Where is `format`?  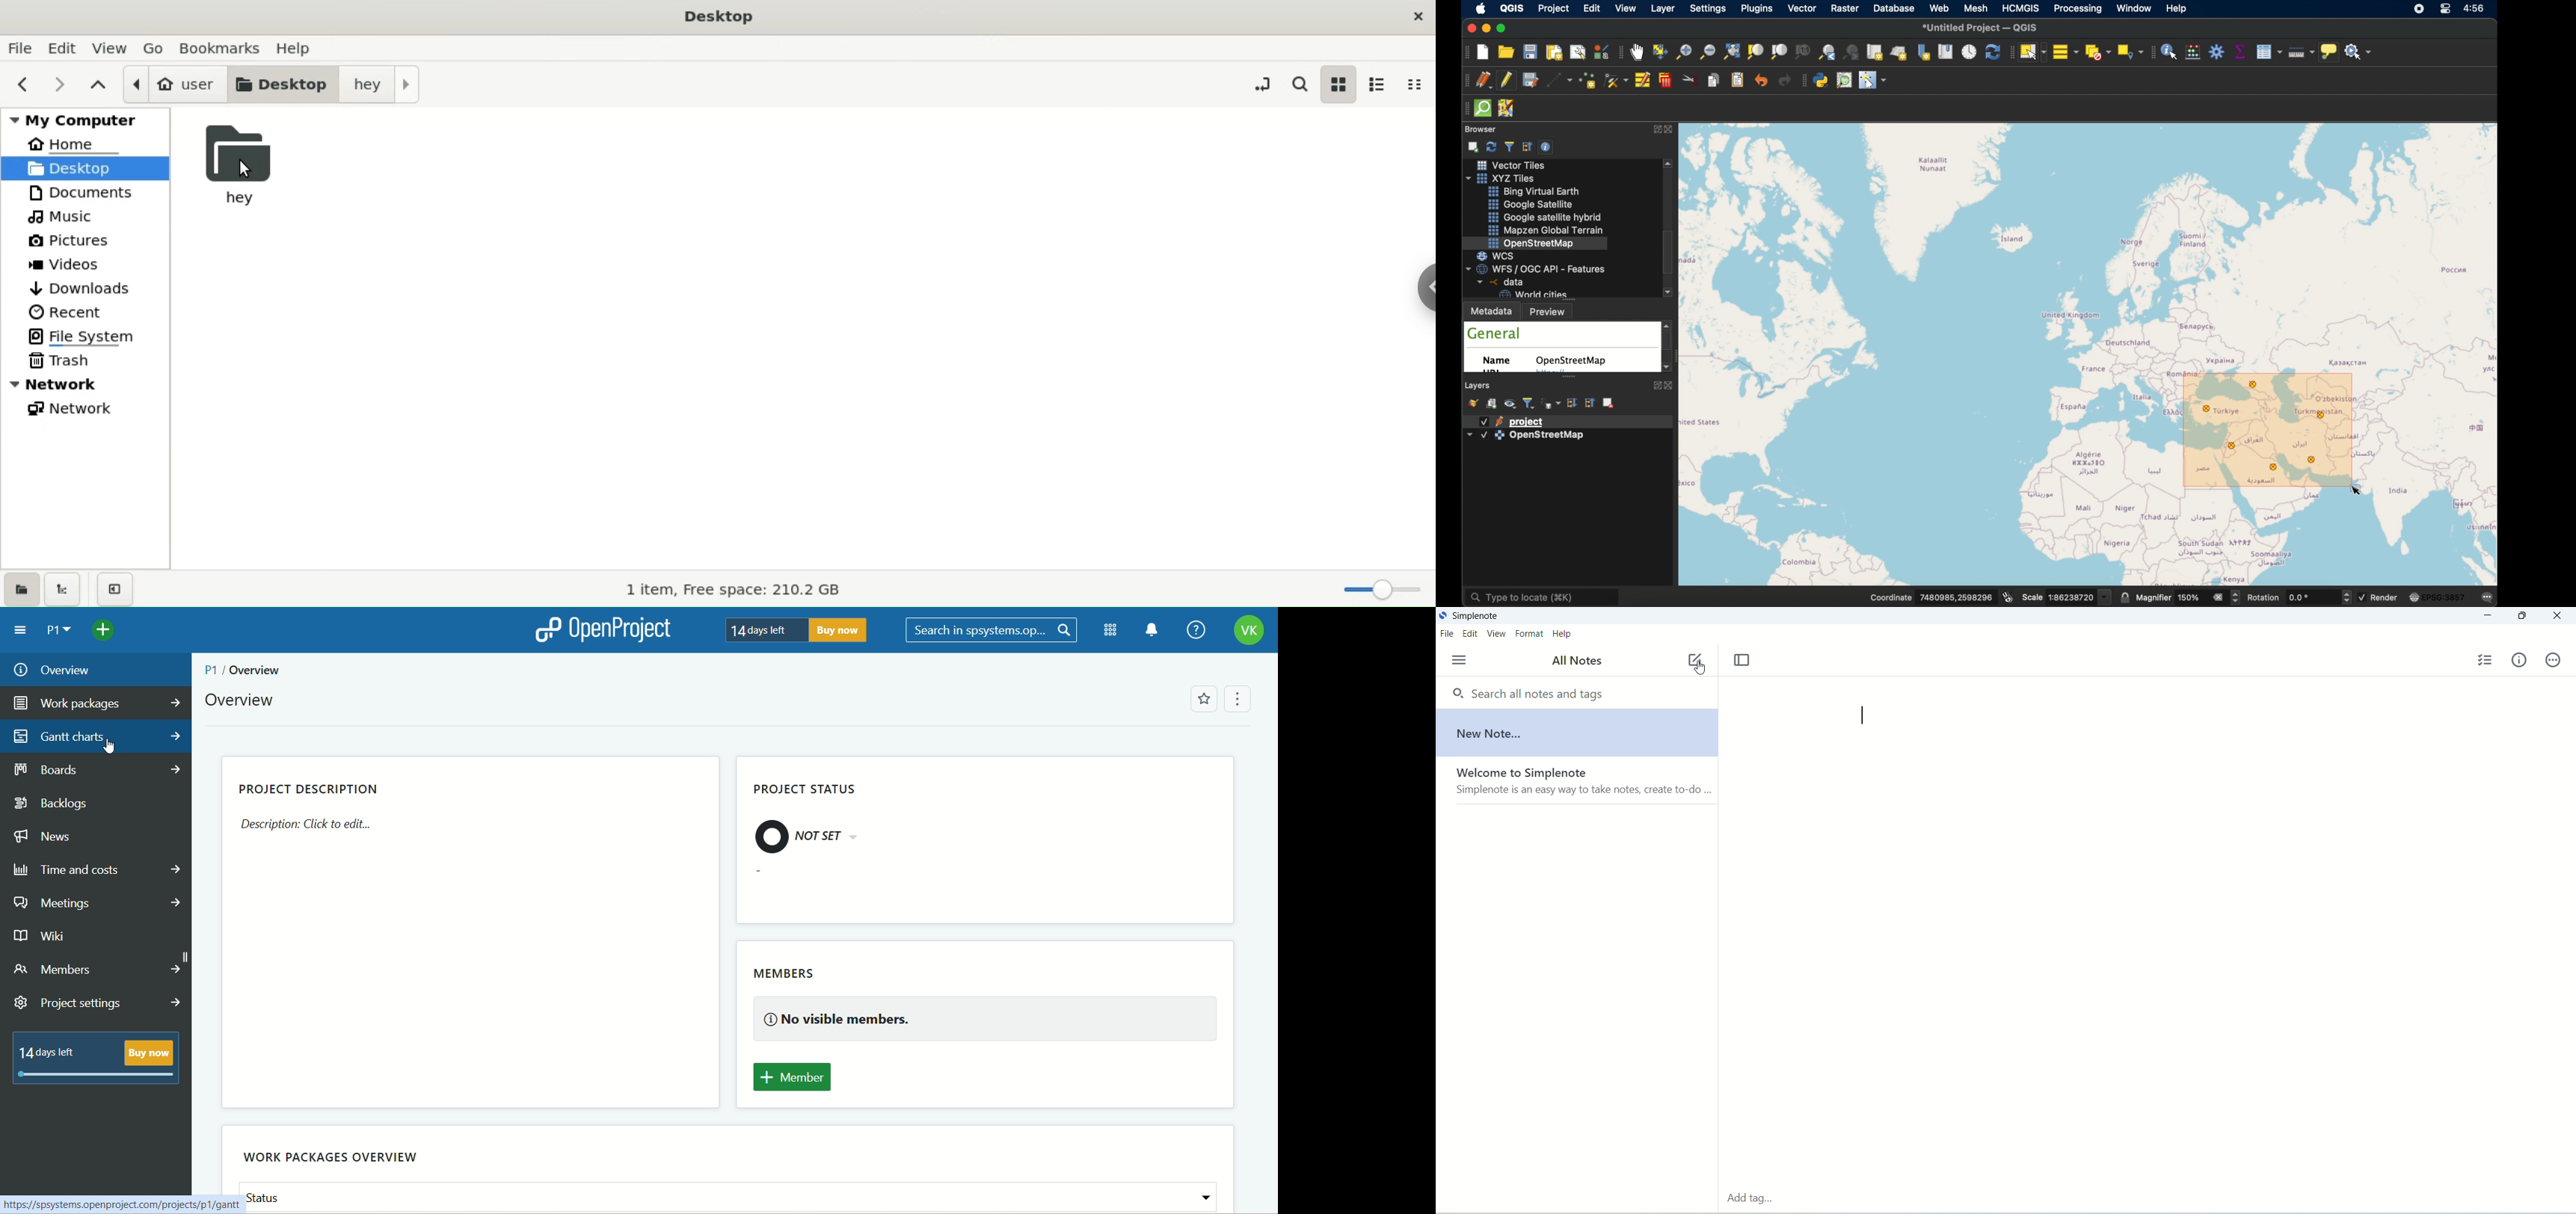 format is located at coordinates (1530, 633).